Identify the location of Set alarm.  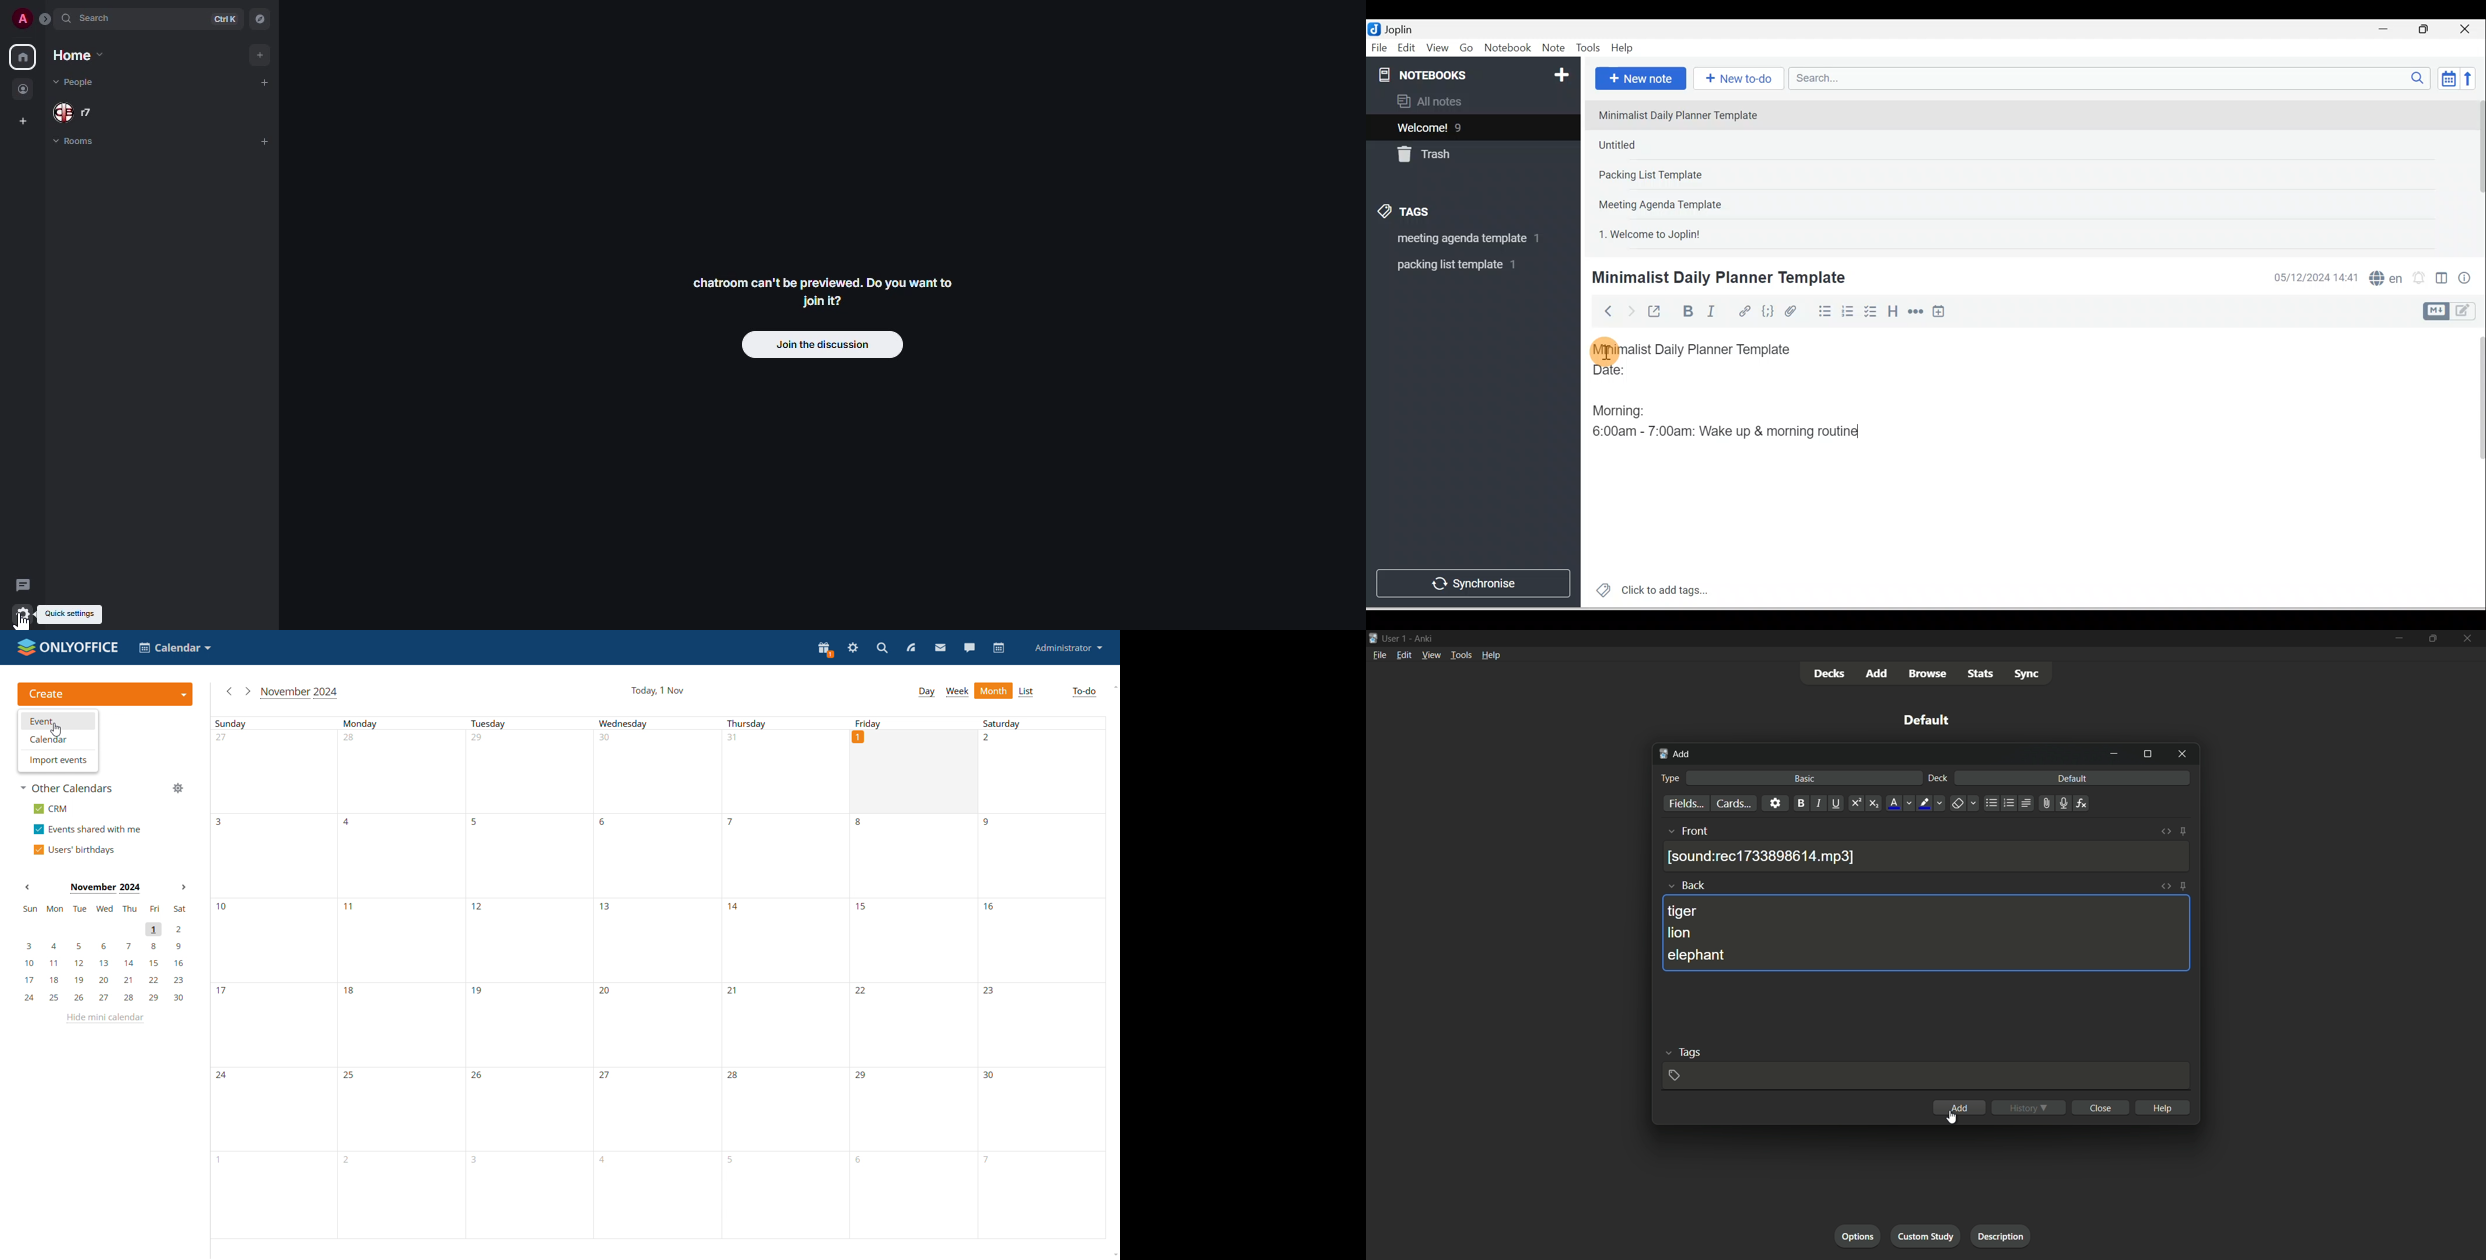
(2417, 278).